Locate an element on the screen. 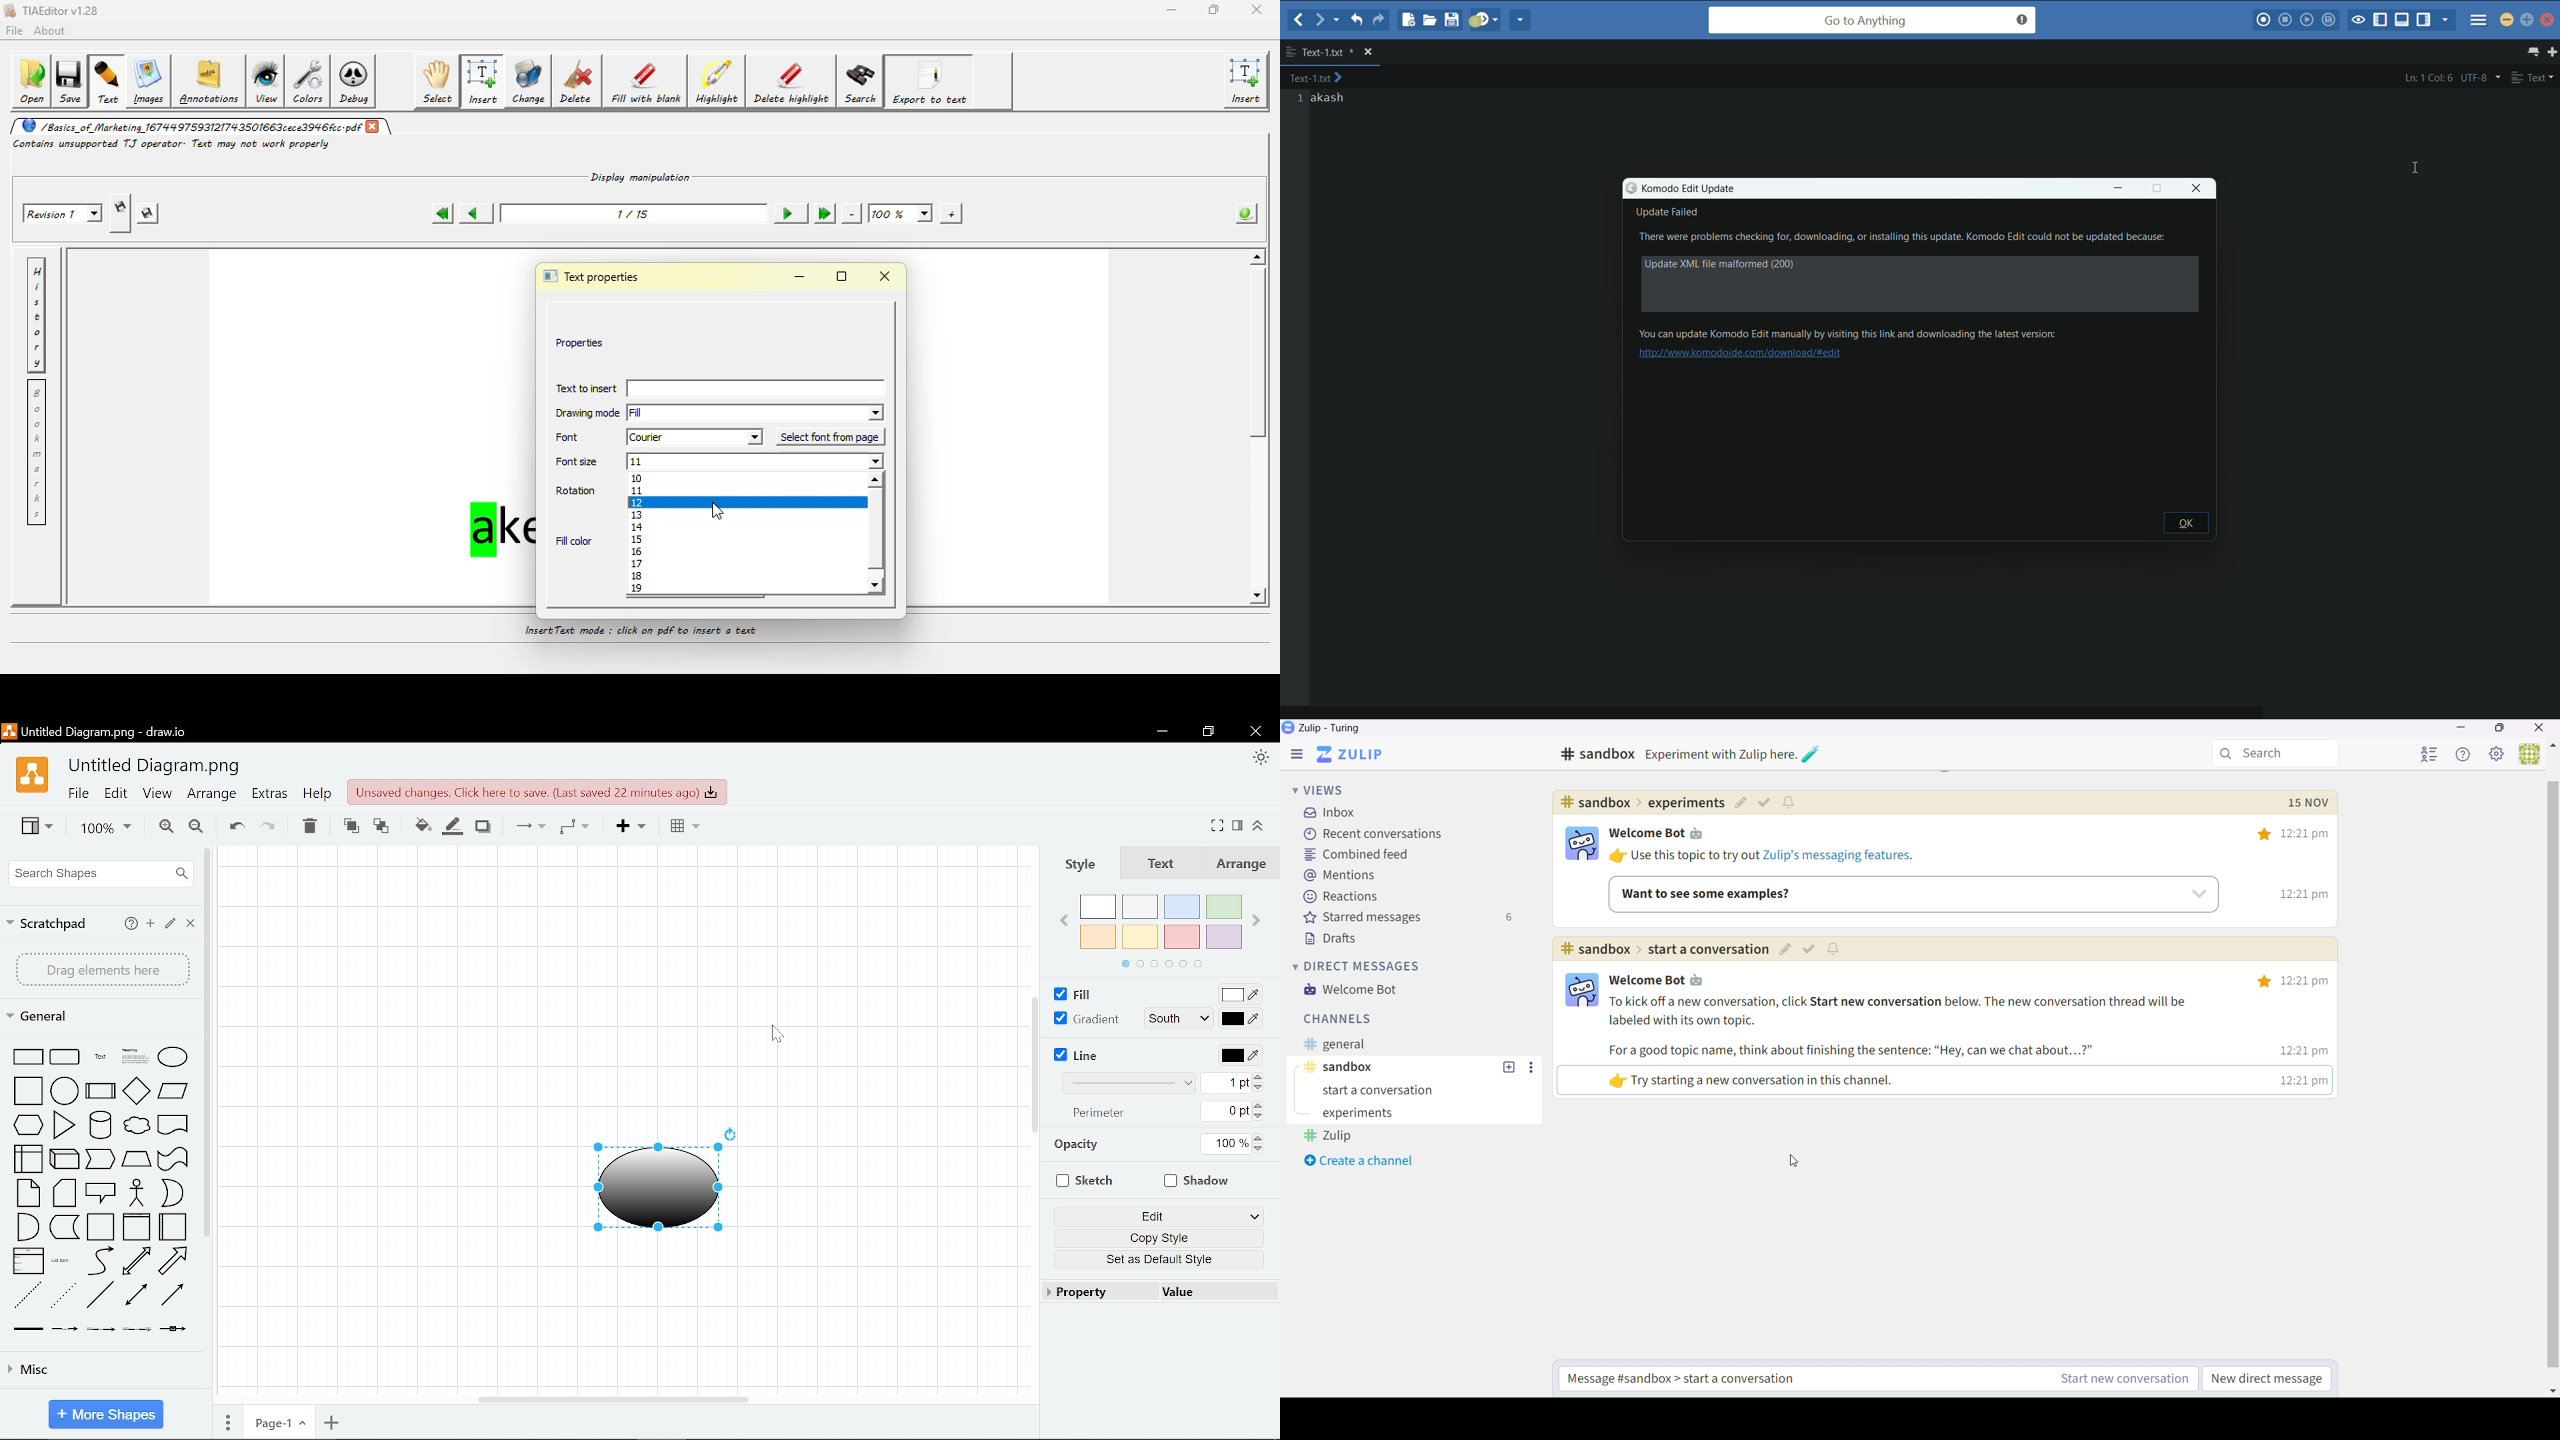 Image resolution: width=2576 pixels, height=1456 pixels. Misc shapes is located at coordinates (89, 1370).